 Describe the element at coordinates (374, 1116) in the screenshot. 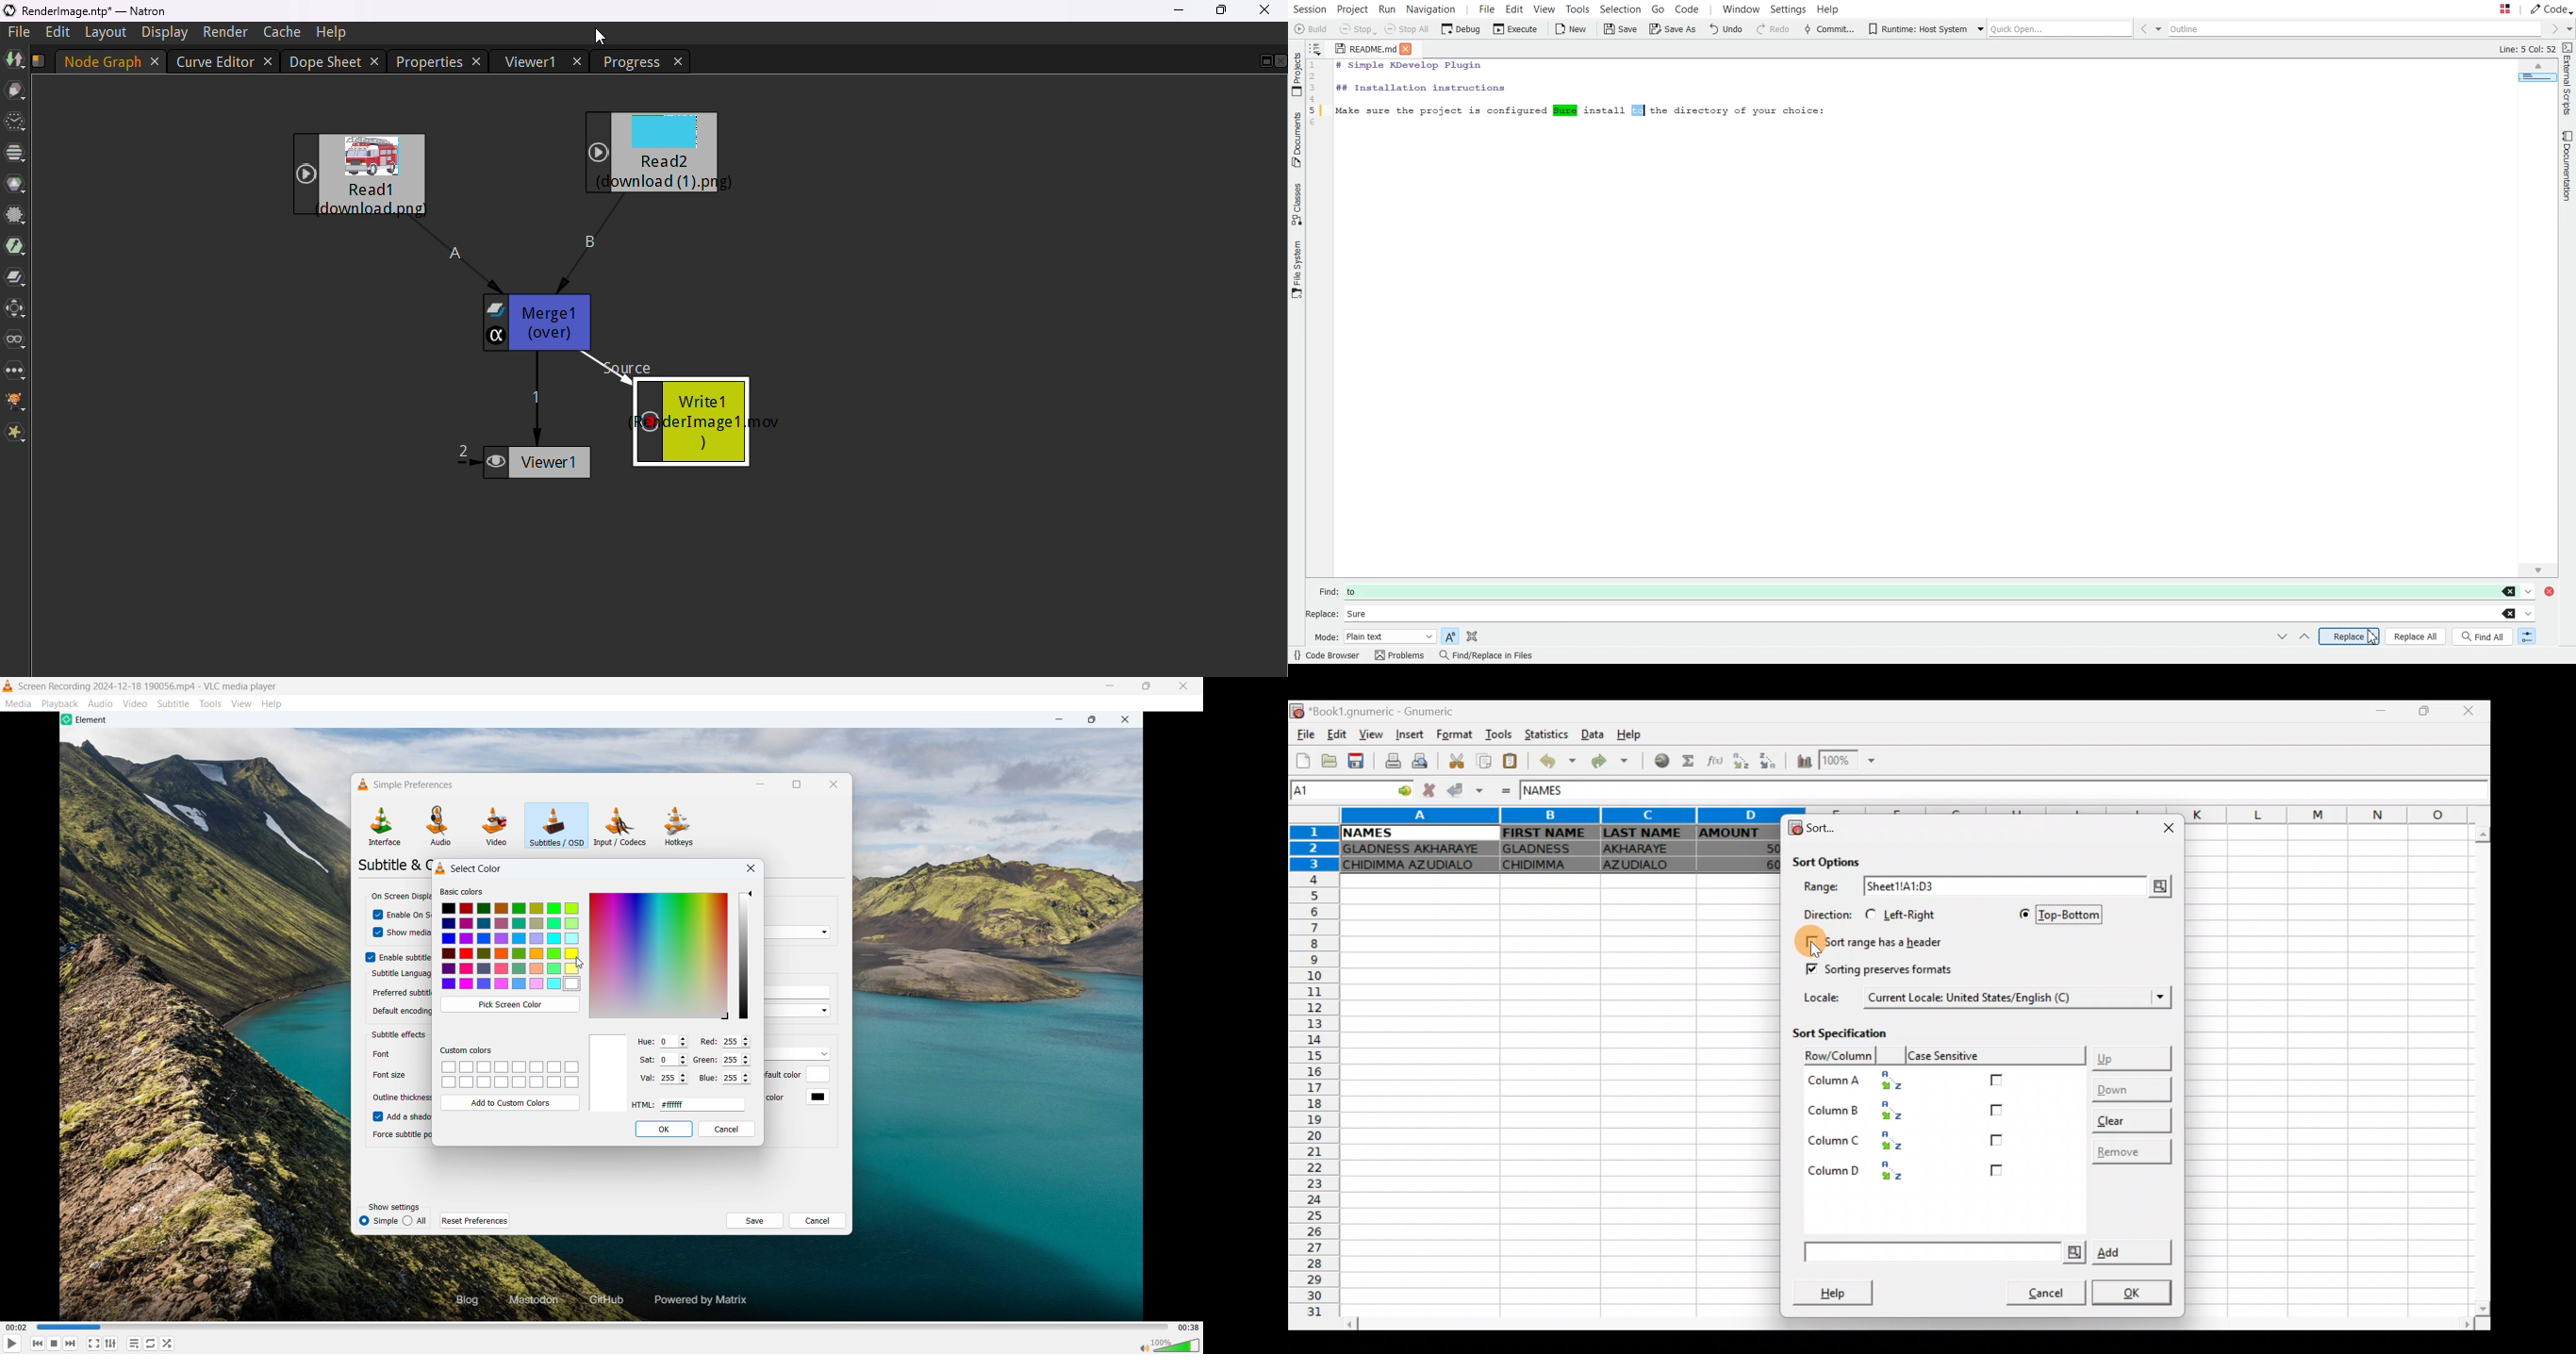

I see `checkbox` at that location.